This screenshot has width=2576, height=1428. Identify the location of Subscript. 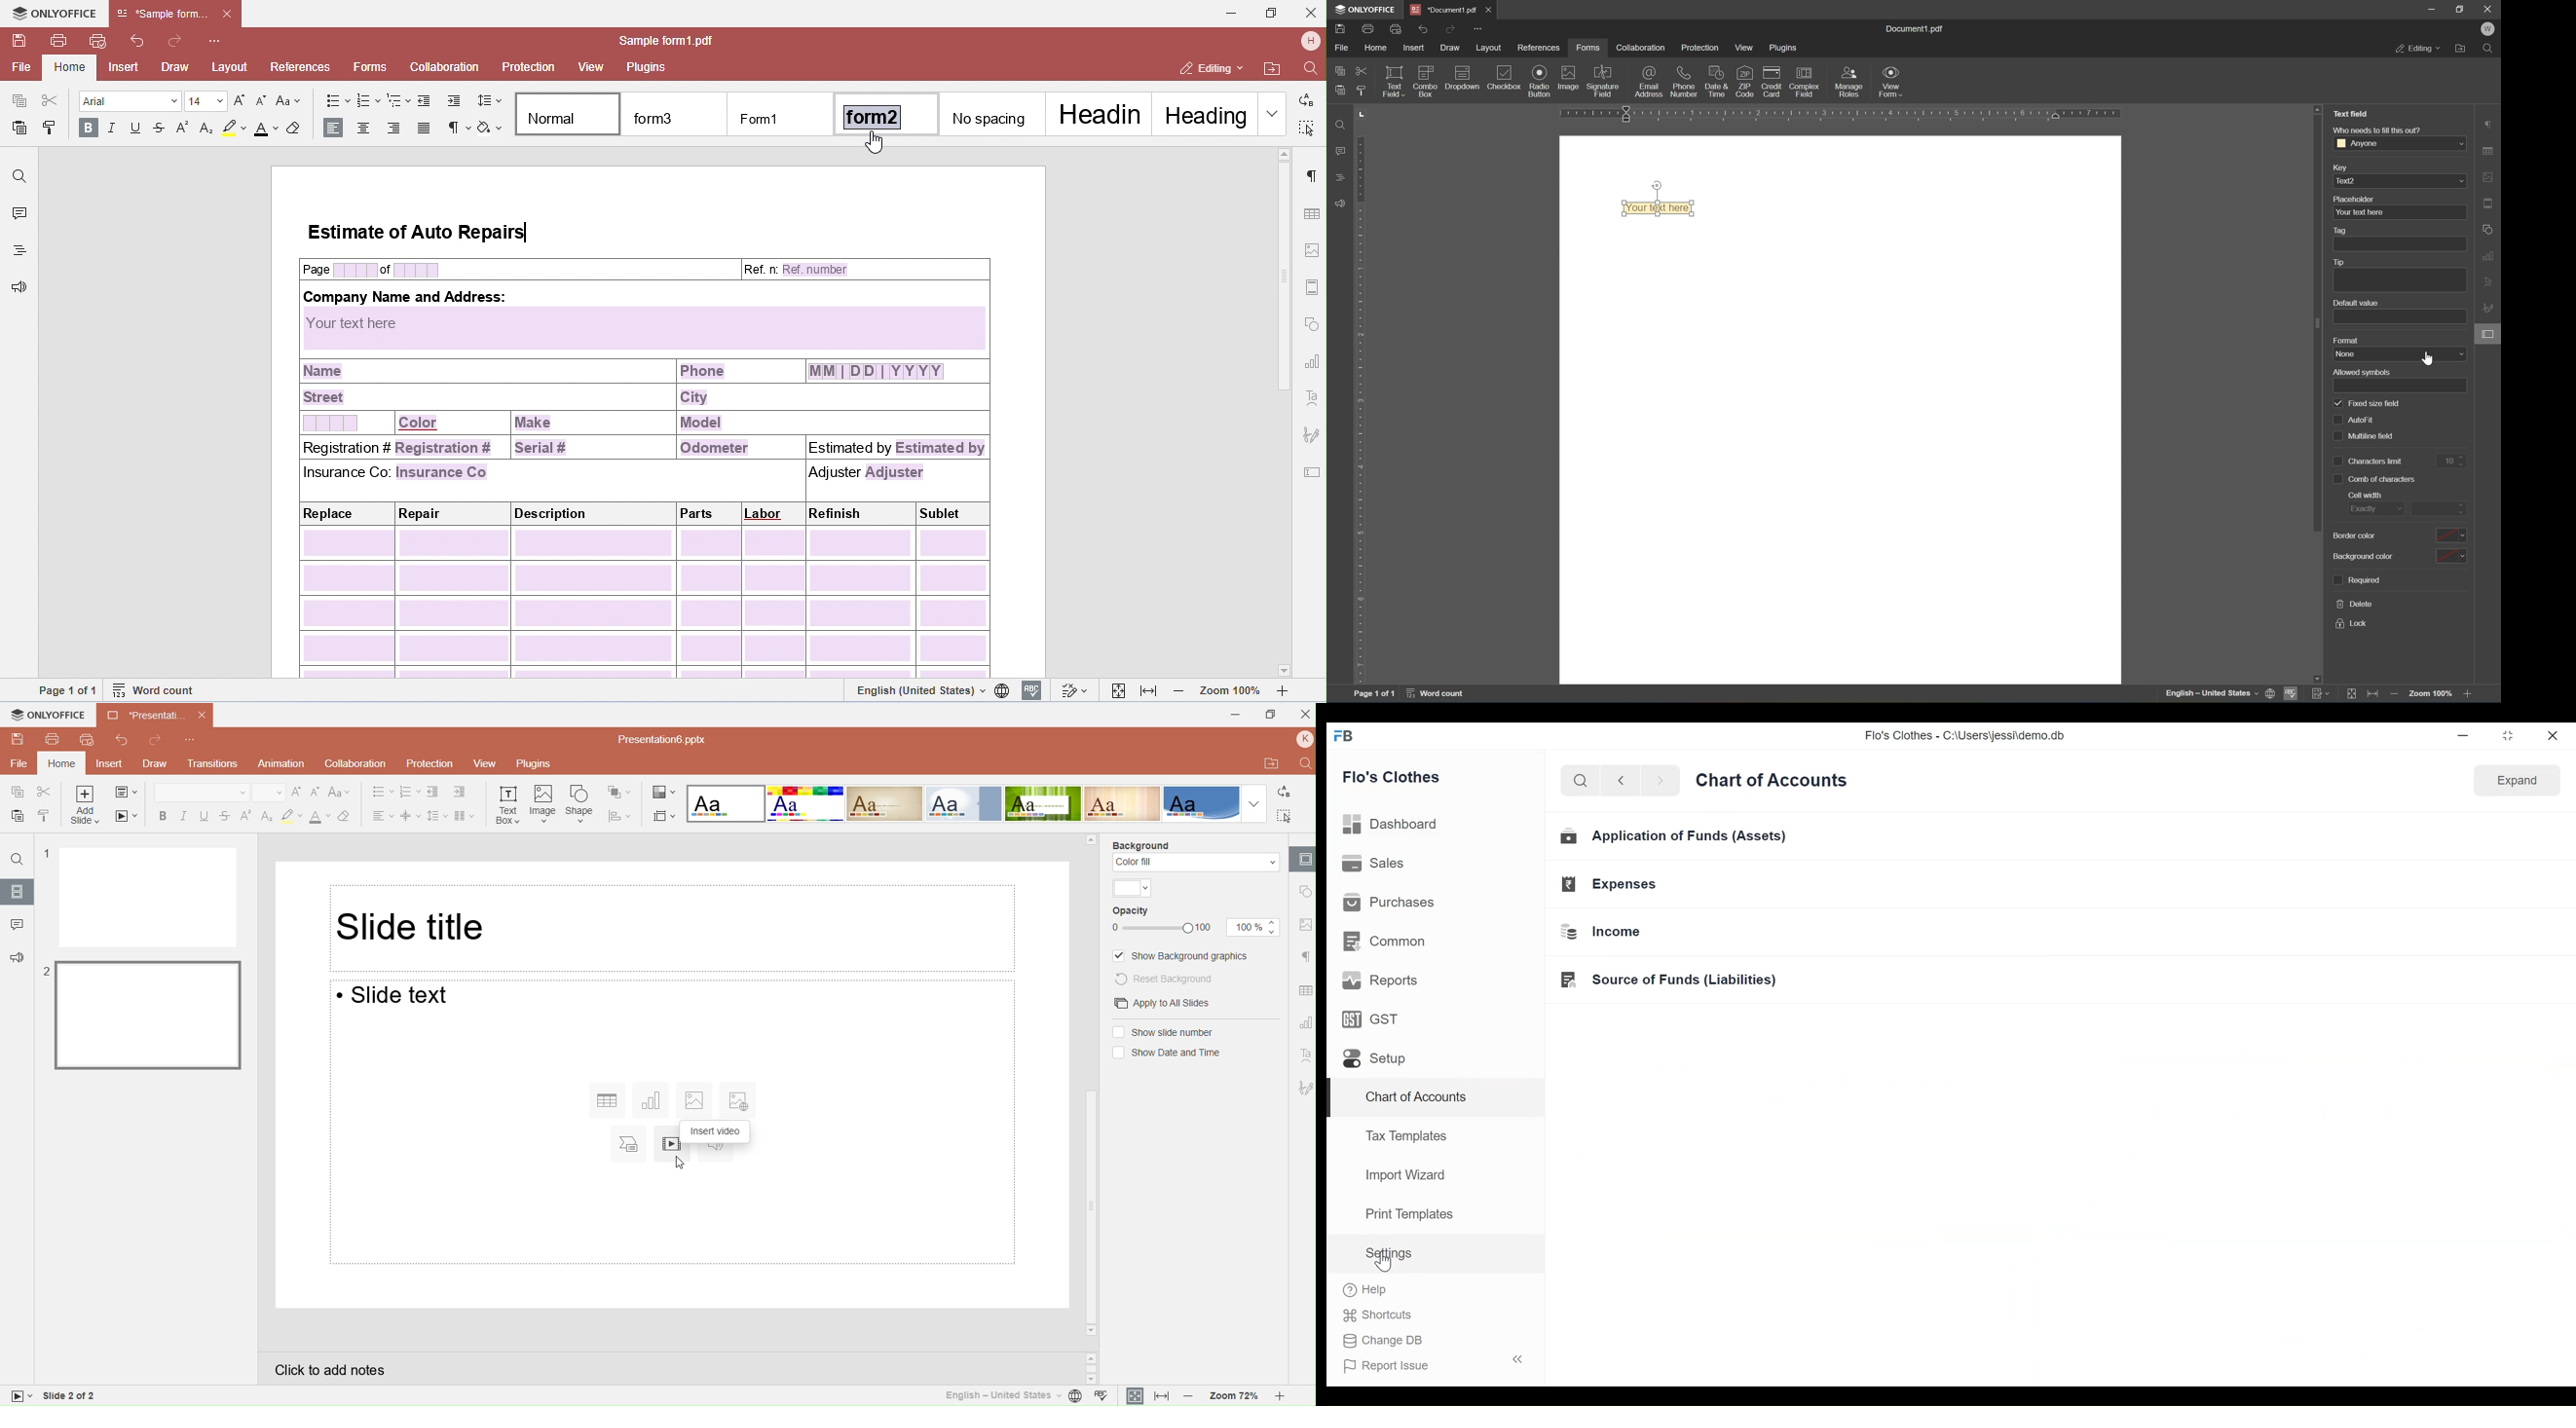
(266, 813).